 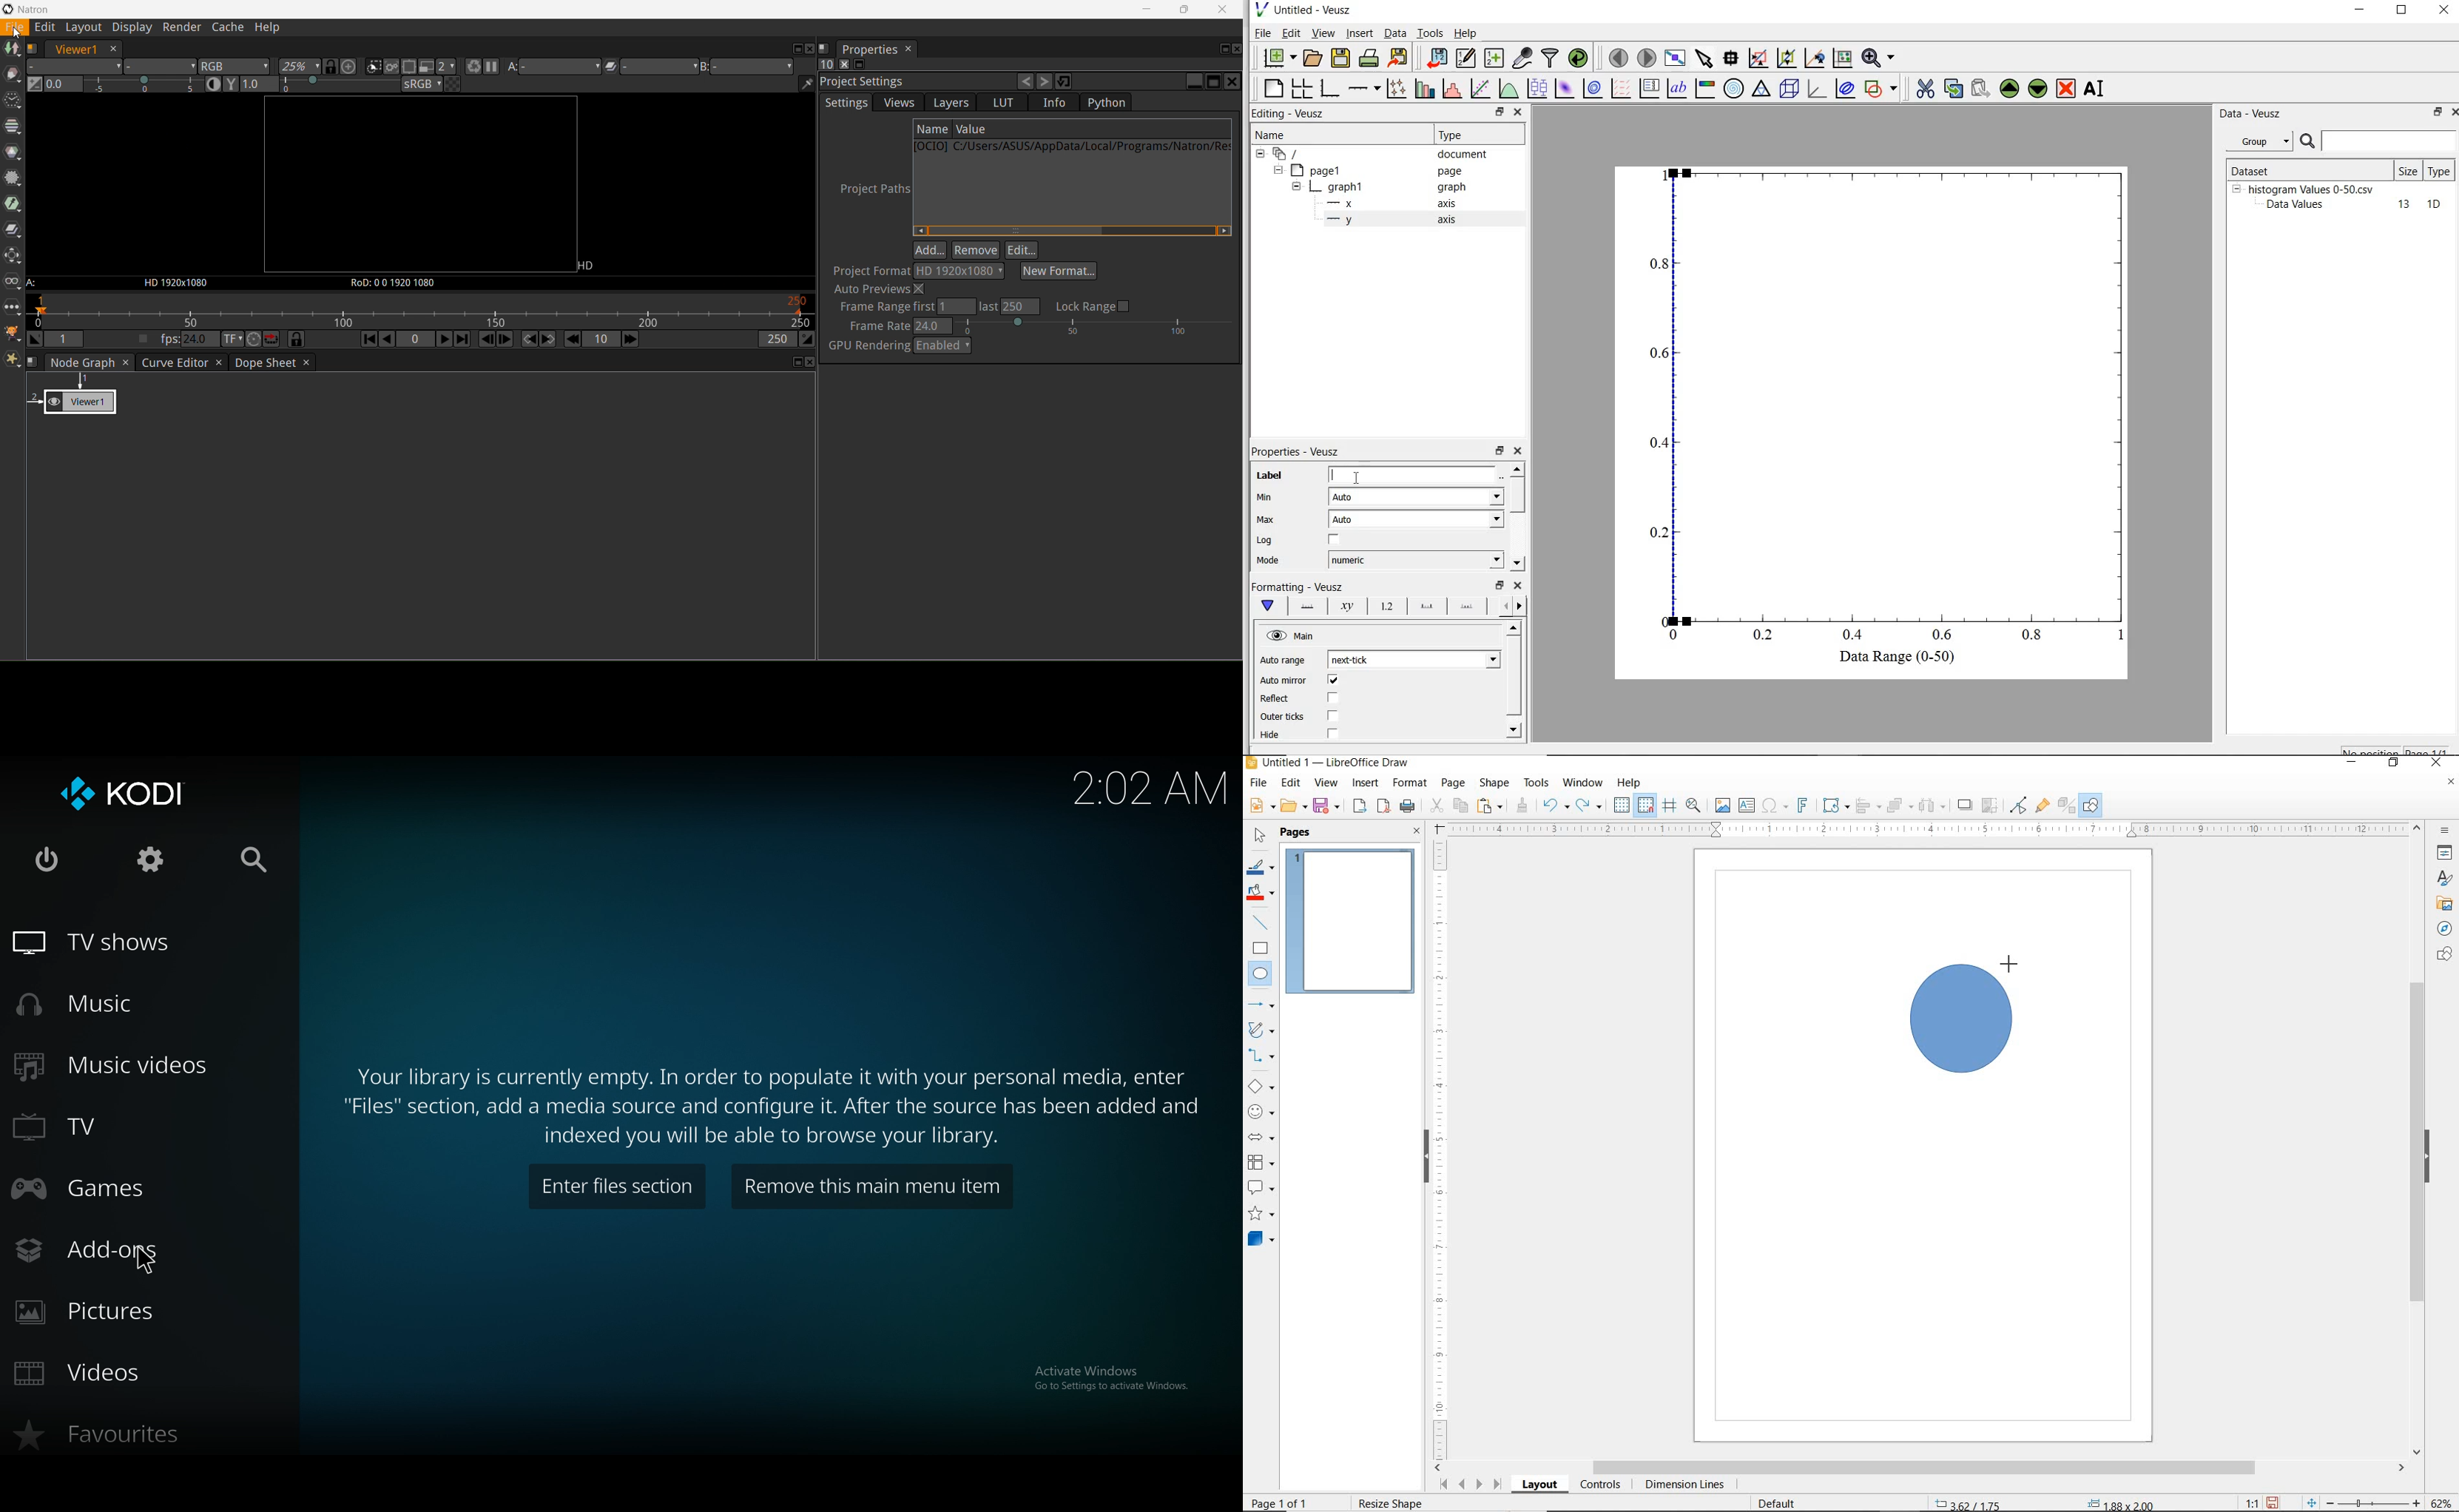 What do you see at coordinates (1499, 112) in the screenshot?
I see `restore down` at bounding box center [1499, 112].